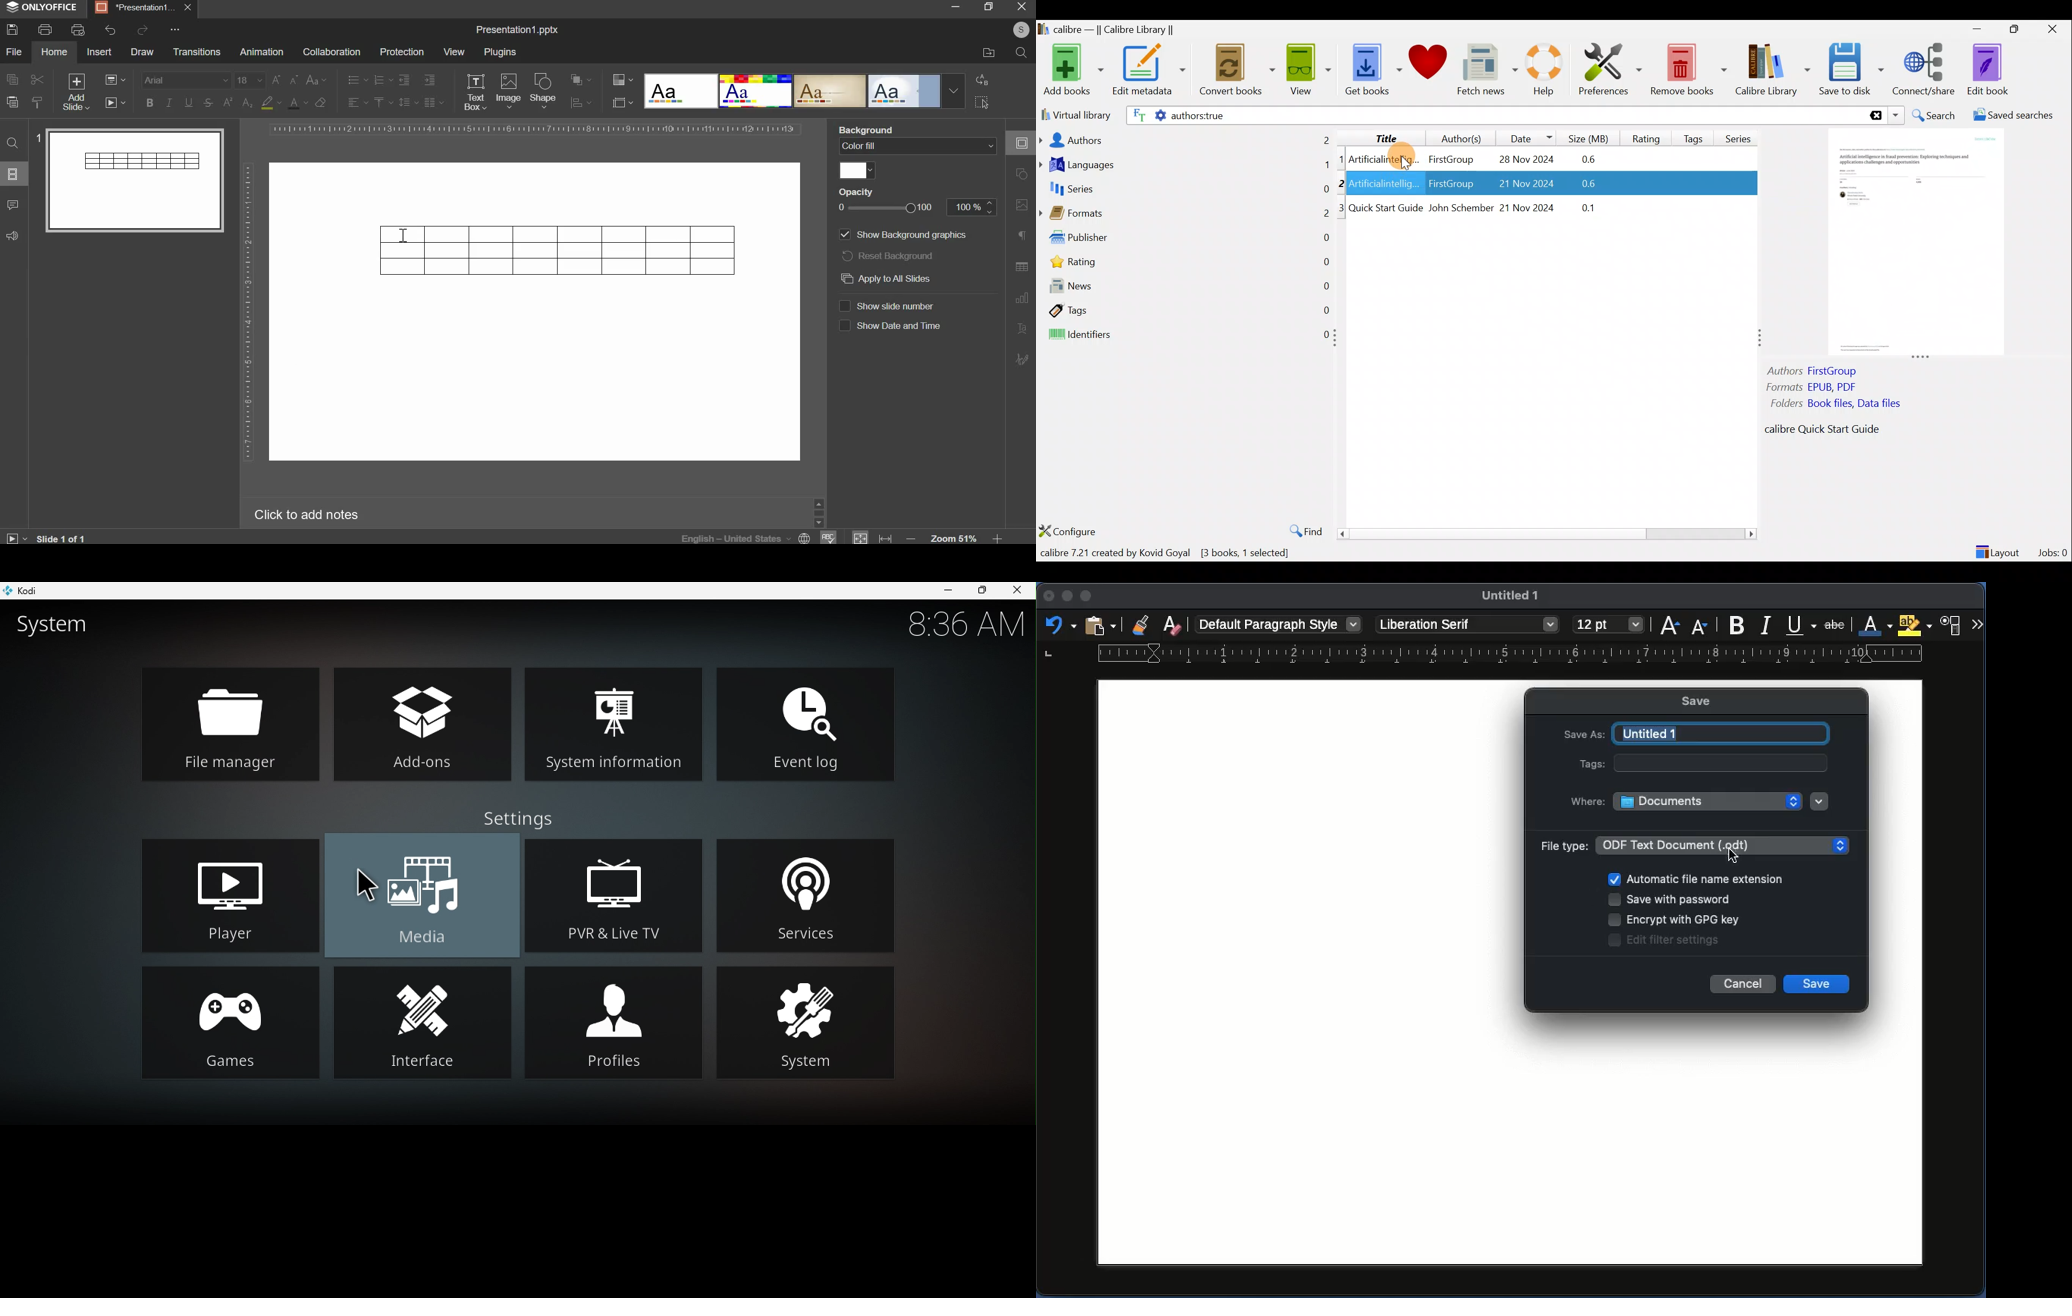 This screenshot has width=2072, height=1316. Describe the element at coordinates (1021, 254) in the screenshot. I see `right side menu` at that location.